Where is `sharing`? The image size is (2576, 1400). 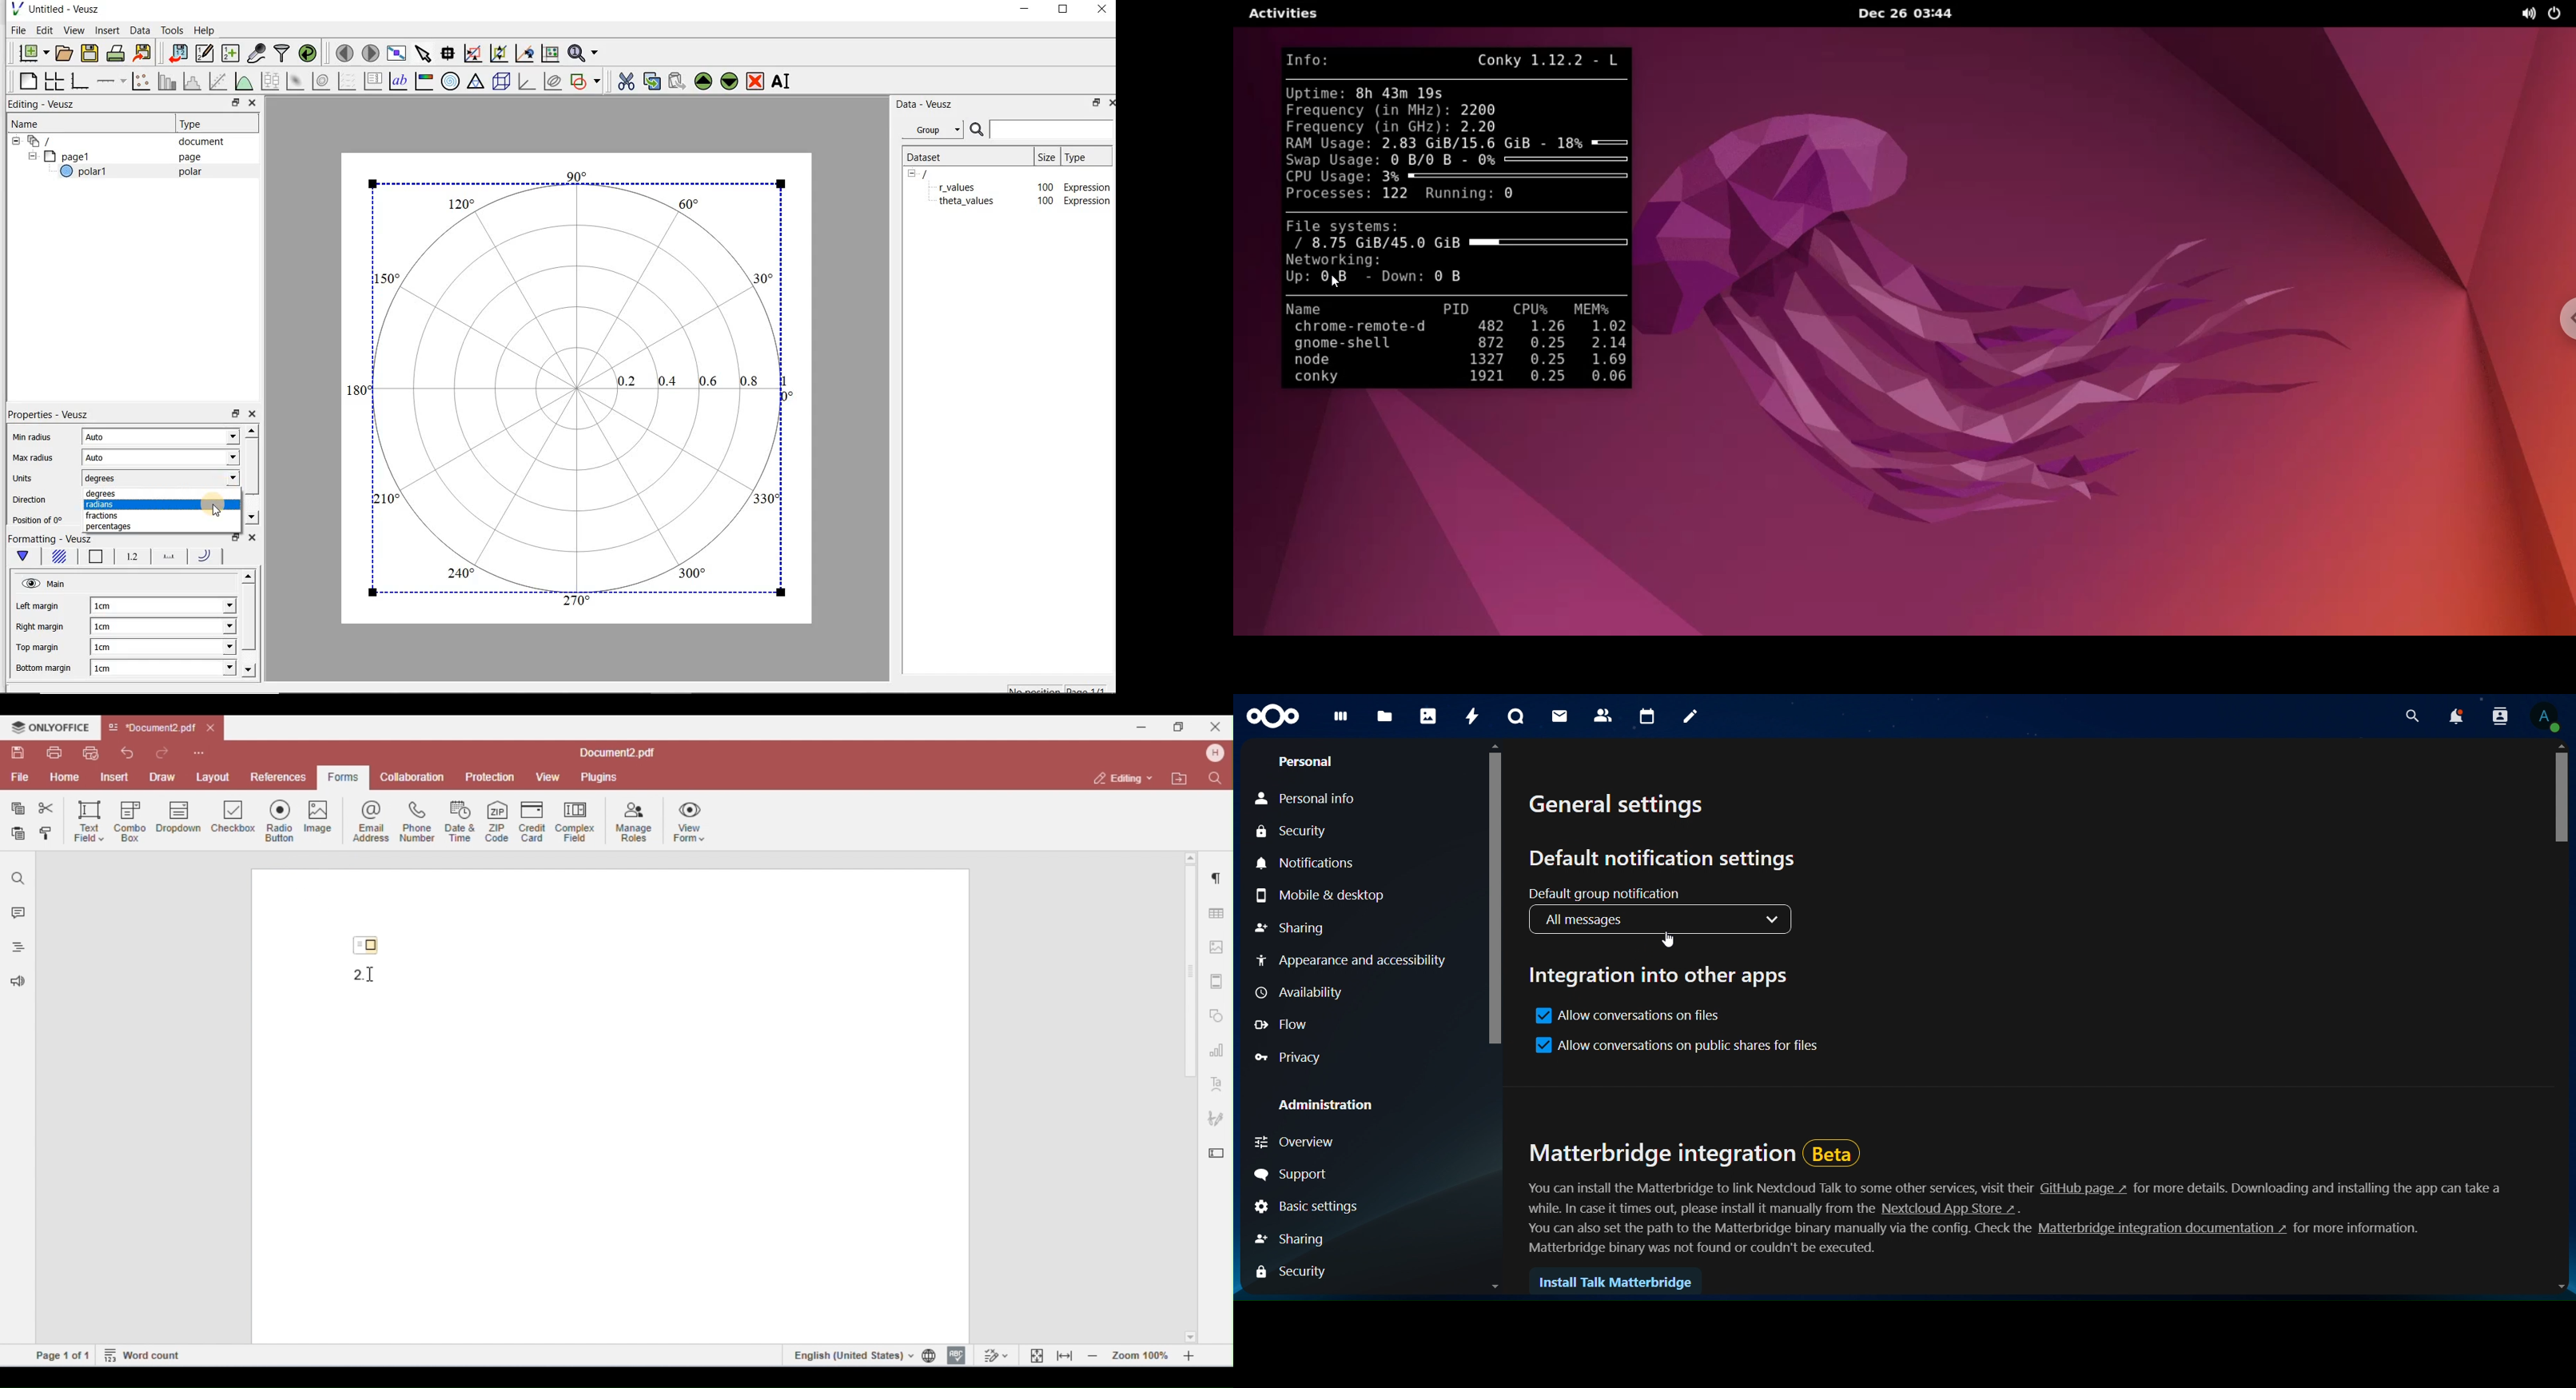 sharing is located at coordinates (1295, 928).